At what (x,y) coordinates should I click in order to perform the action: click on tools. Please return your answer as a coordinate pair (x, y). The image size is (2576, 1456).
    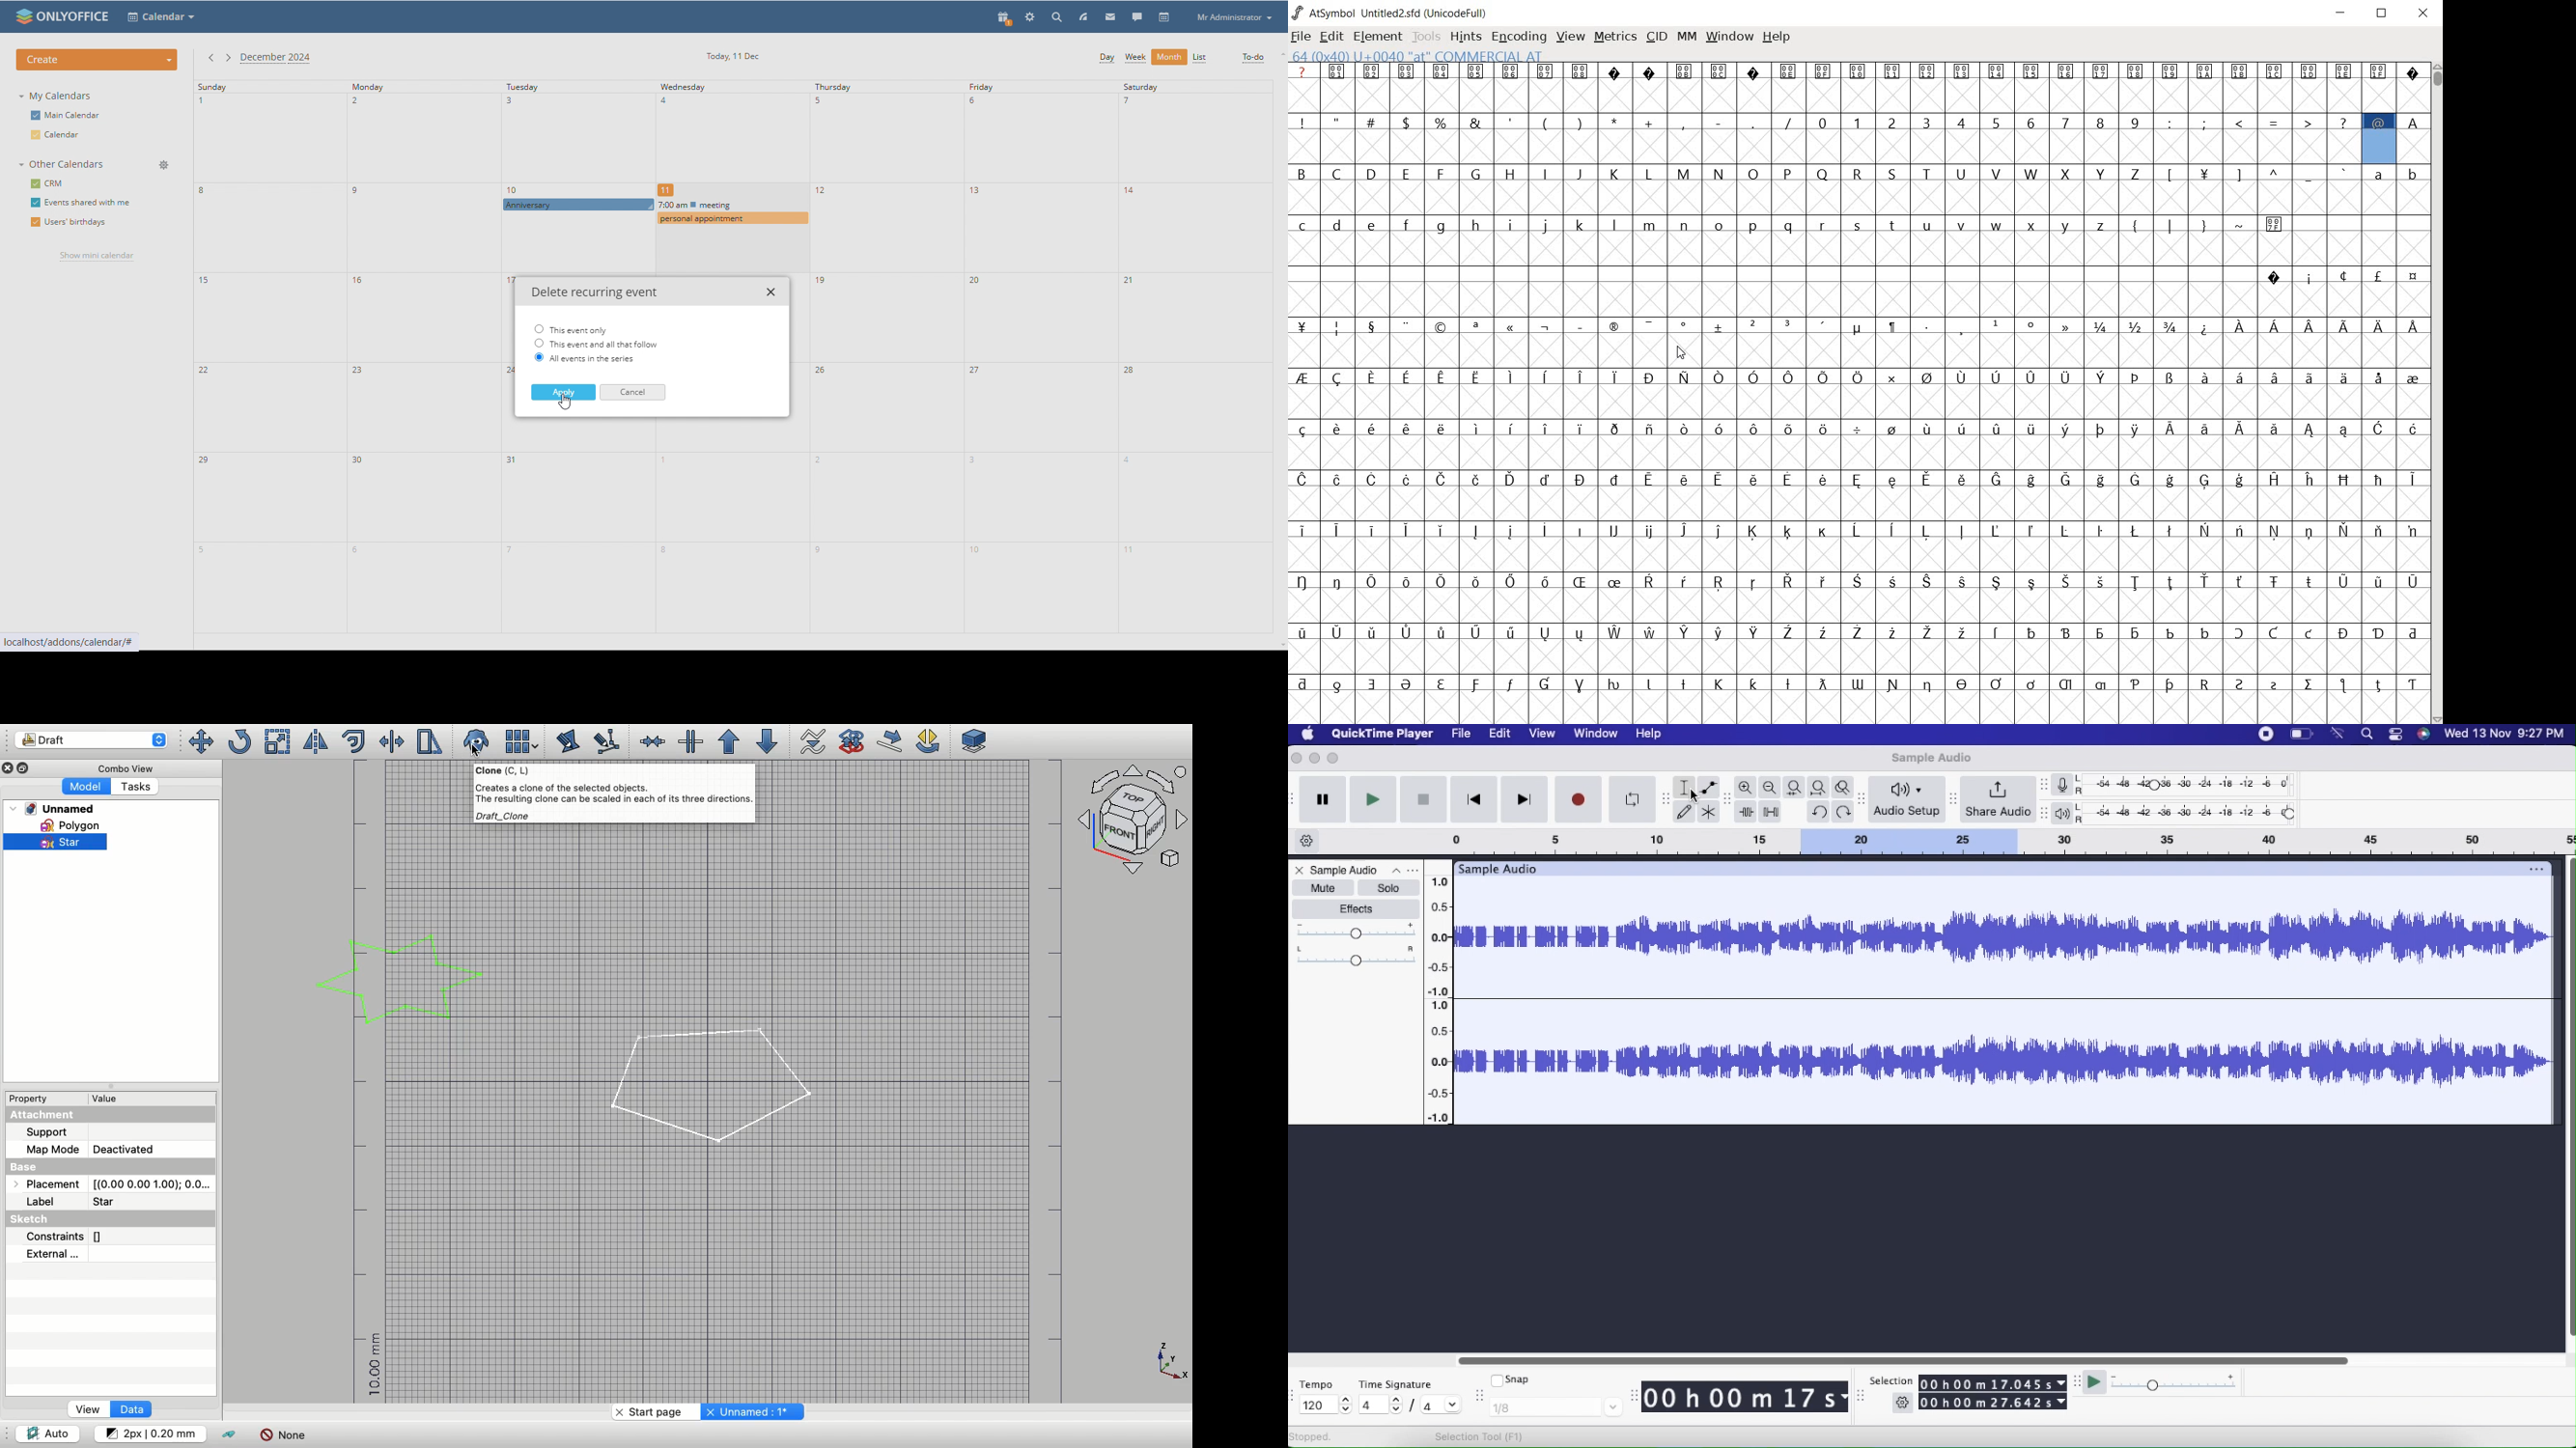
    Looking at the image, I should click on (1426, 36).